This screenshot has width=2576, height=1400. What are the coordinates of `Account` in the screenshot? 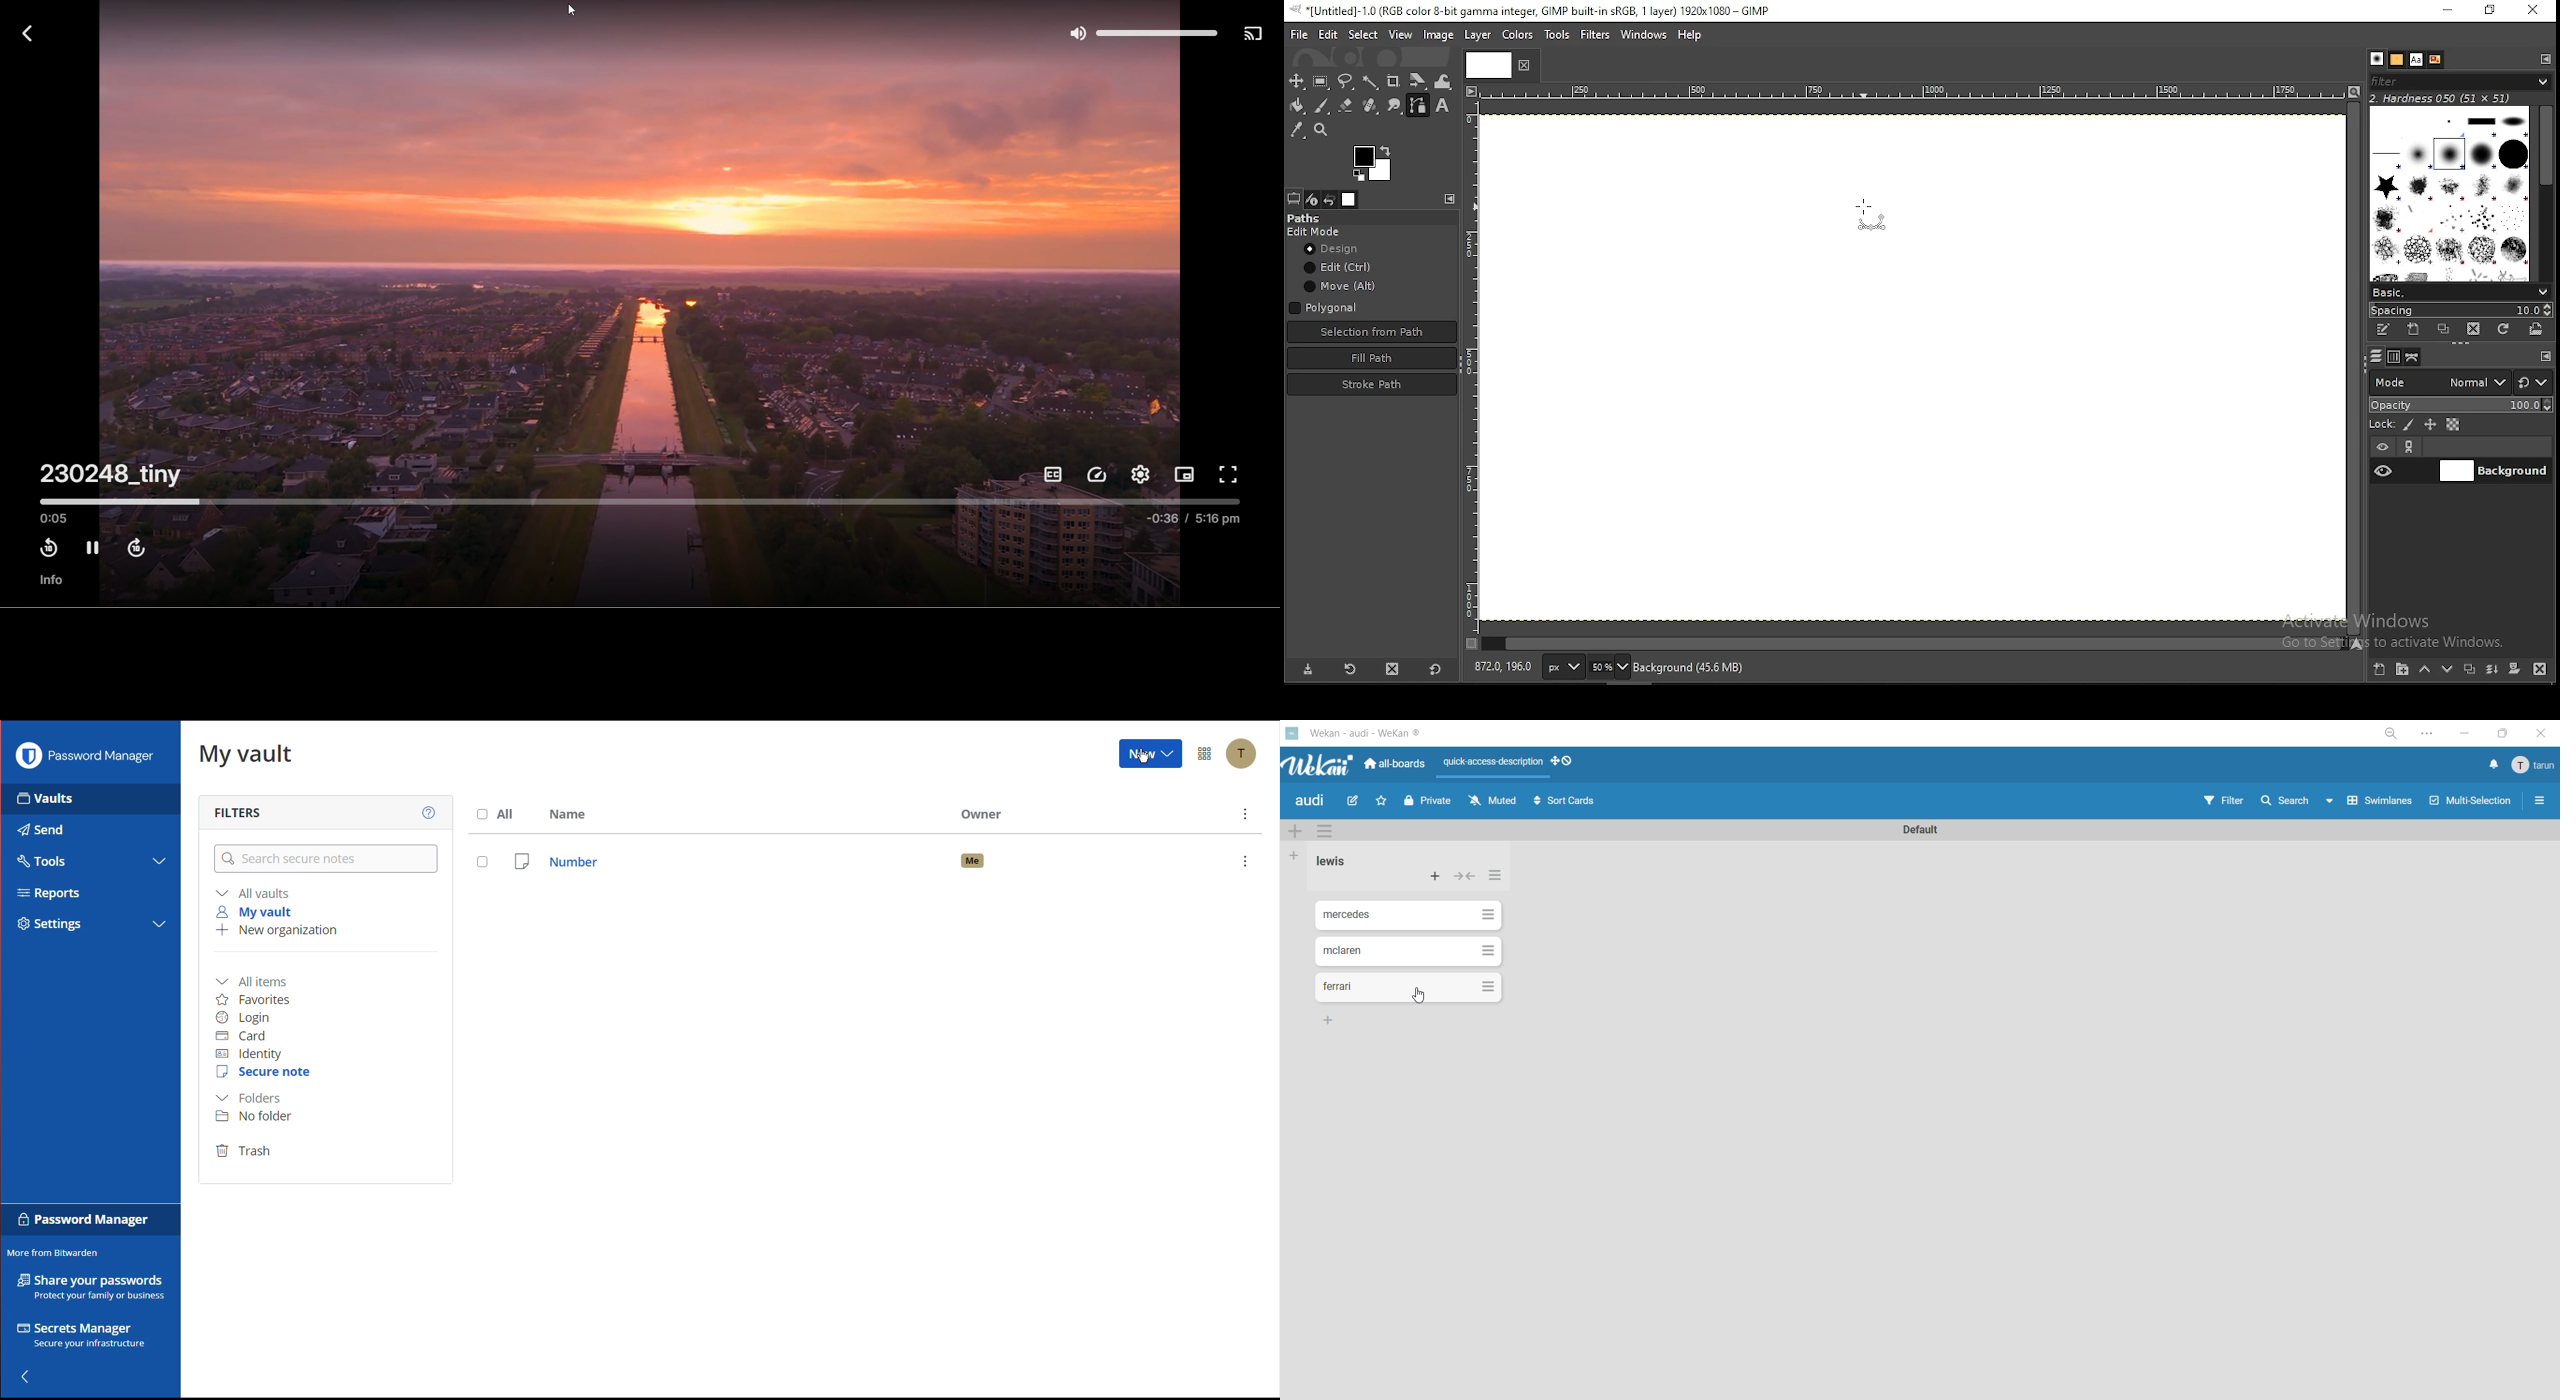 It's located at (1246, 756).